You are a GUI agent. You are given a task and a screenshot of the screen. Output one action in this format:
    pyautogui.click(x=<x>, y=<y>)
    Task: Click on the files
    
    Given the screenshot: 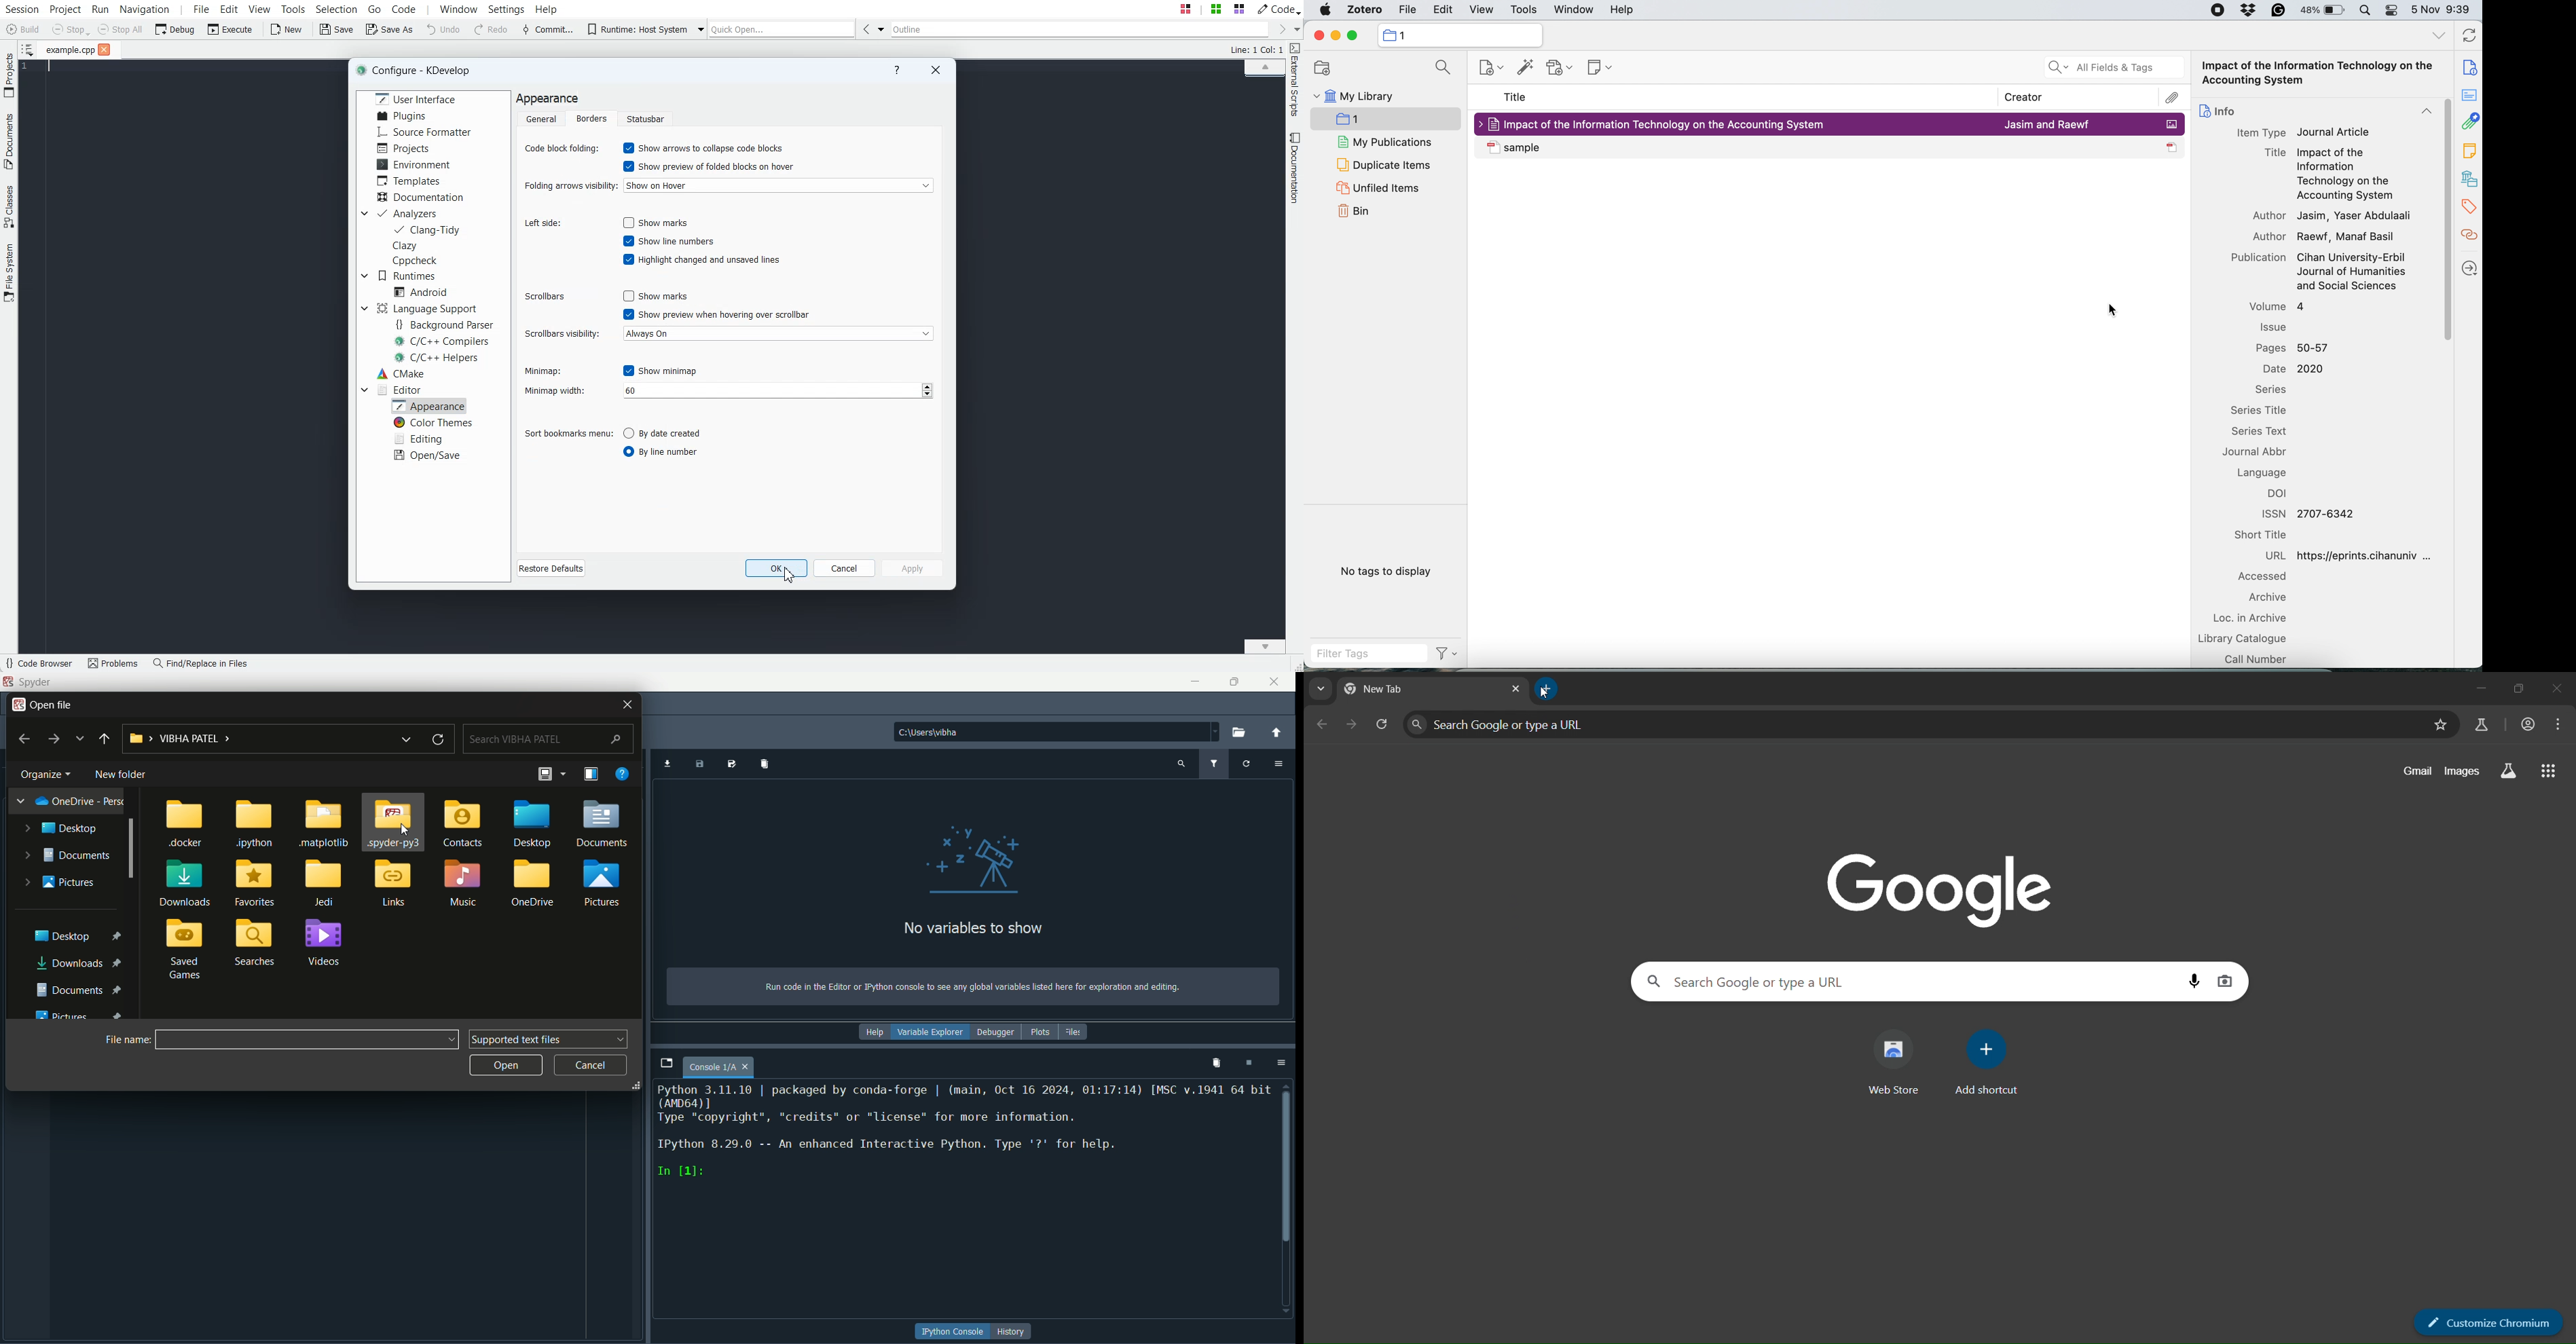 What is the action you would take?
    pyautogui.click(x=1074, y=1031)
    